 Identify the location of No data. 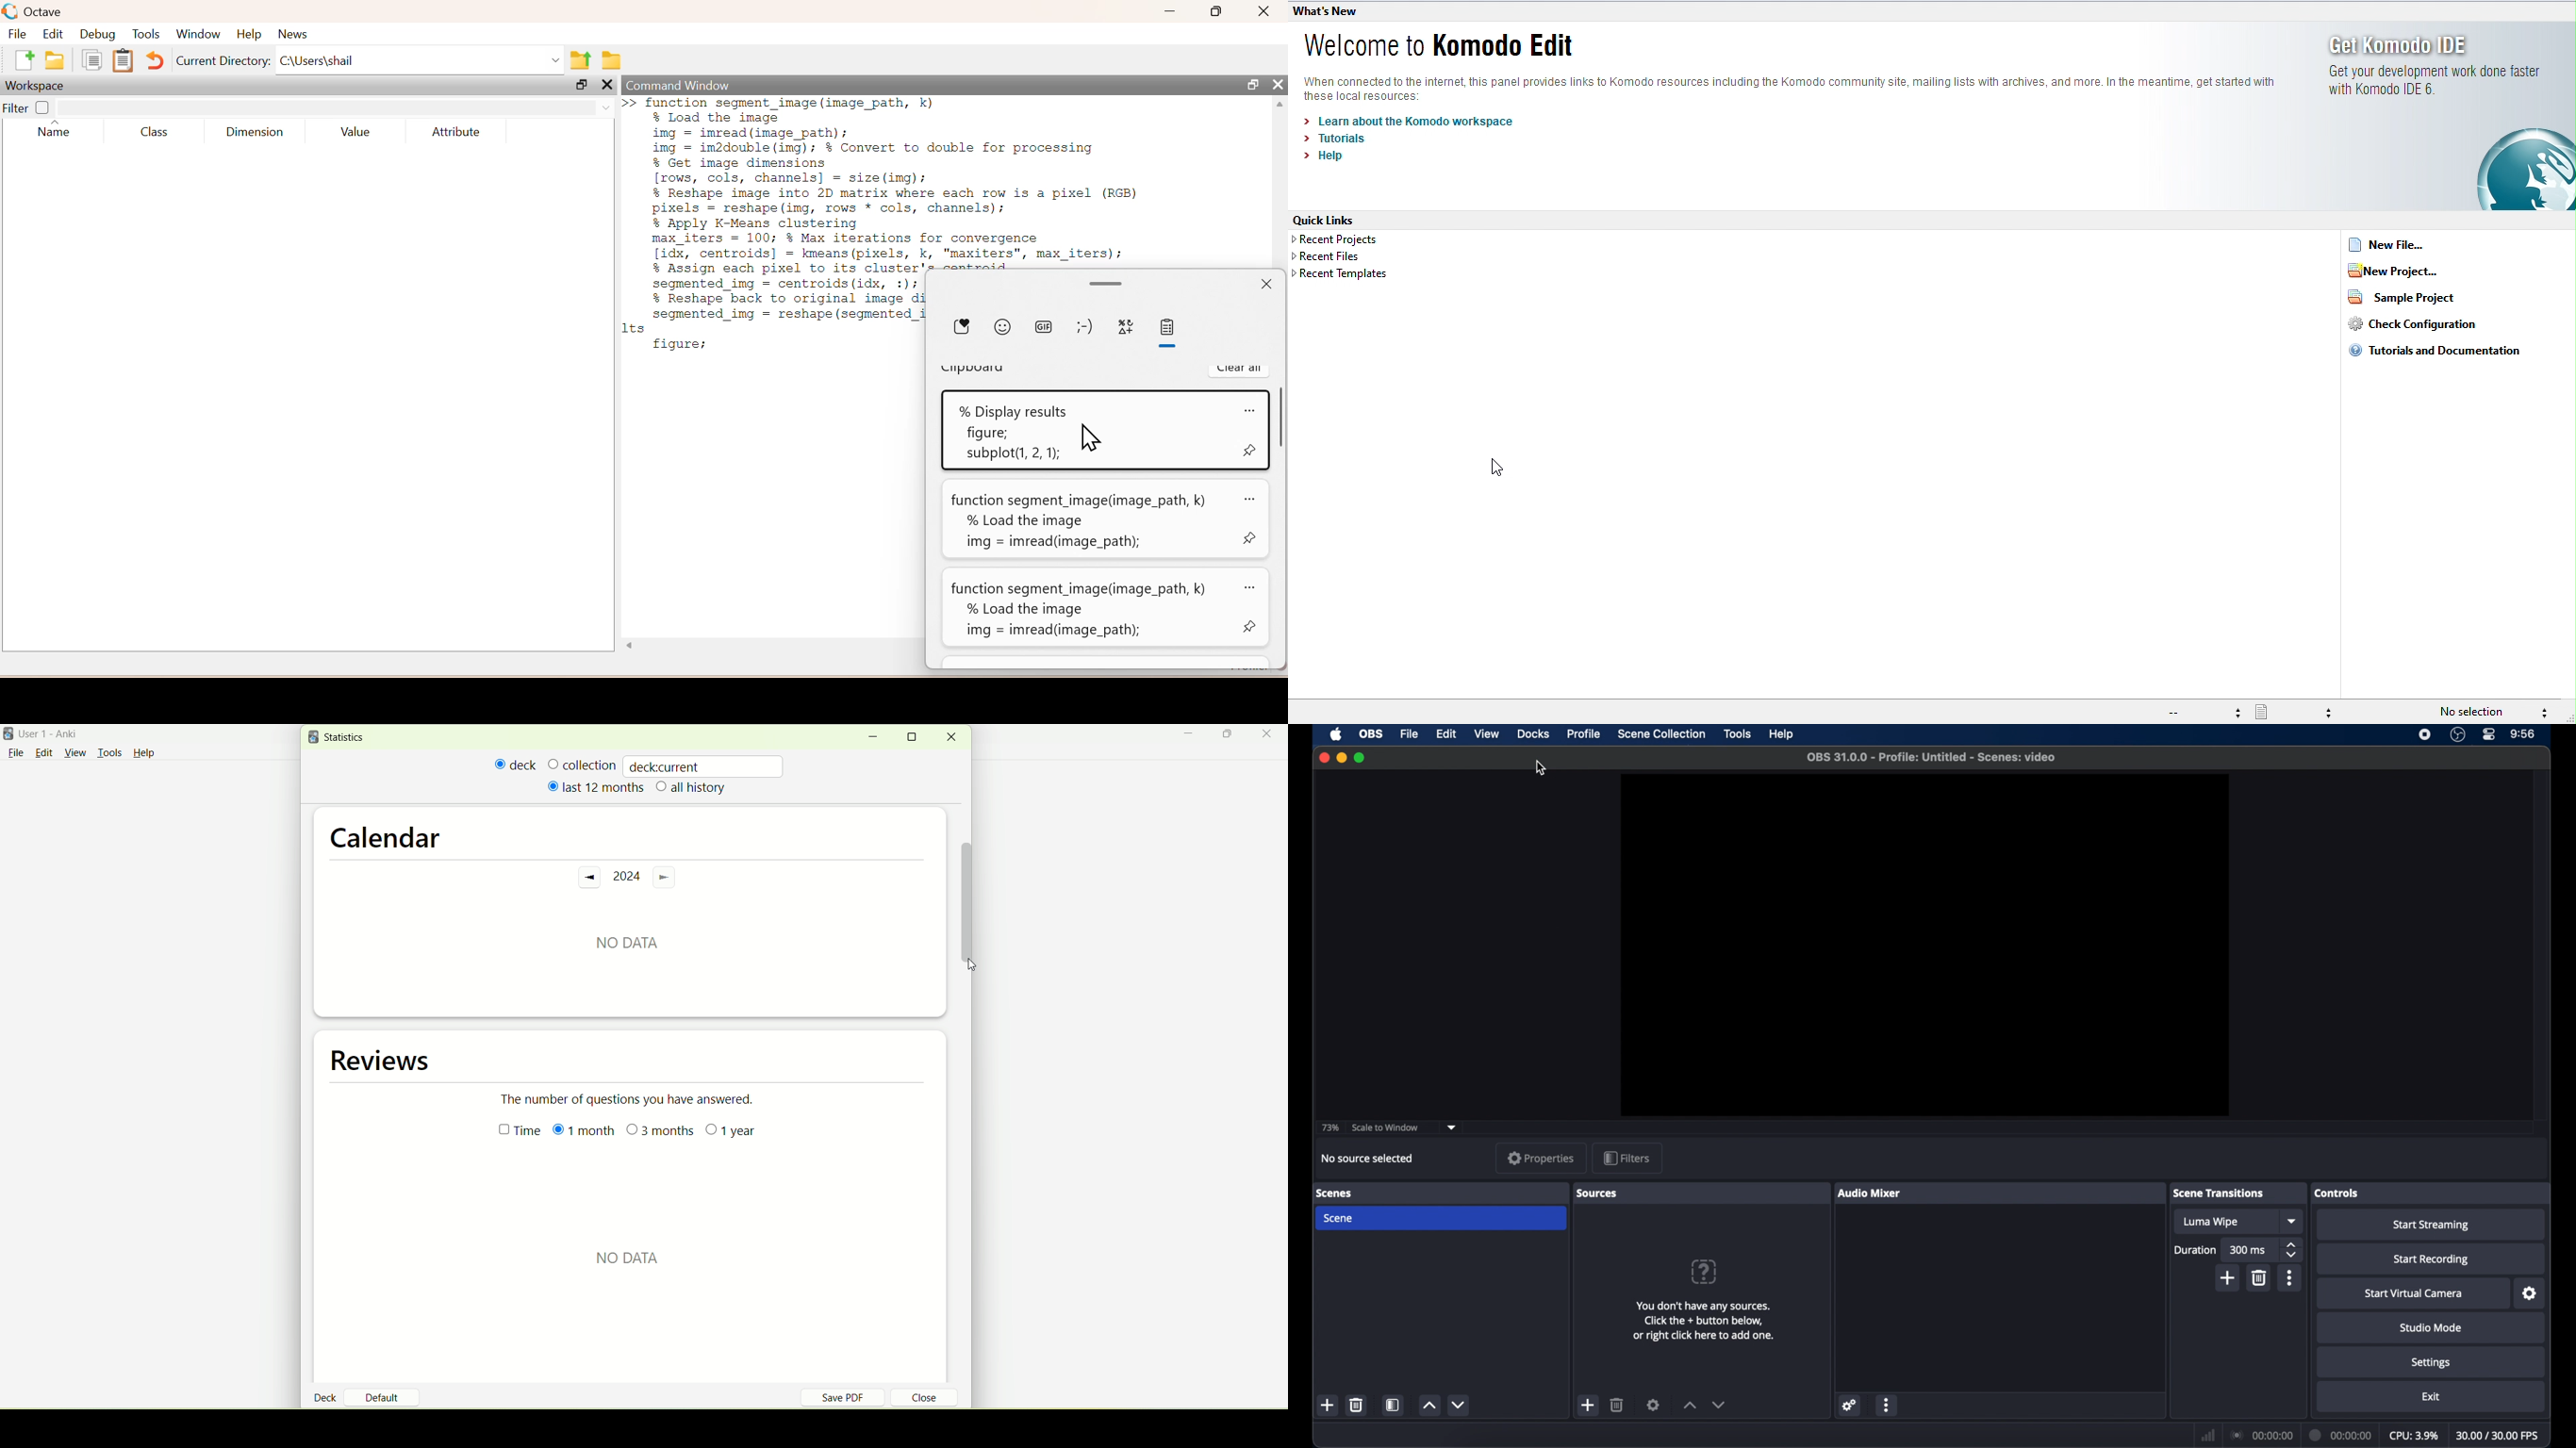
(626, 938).